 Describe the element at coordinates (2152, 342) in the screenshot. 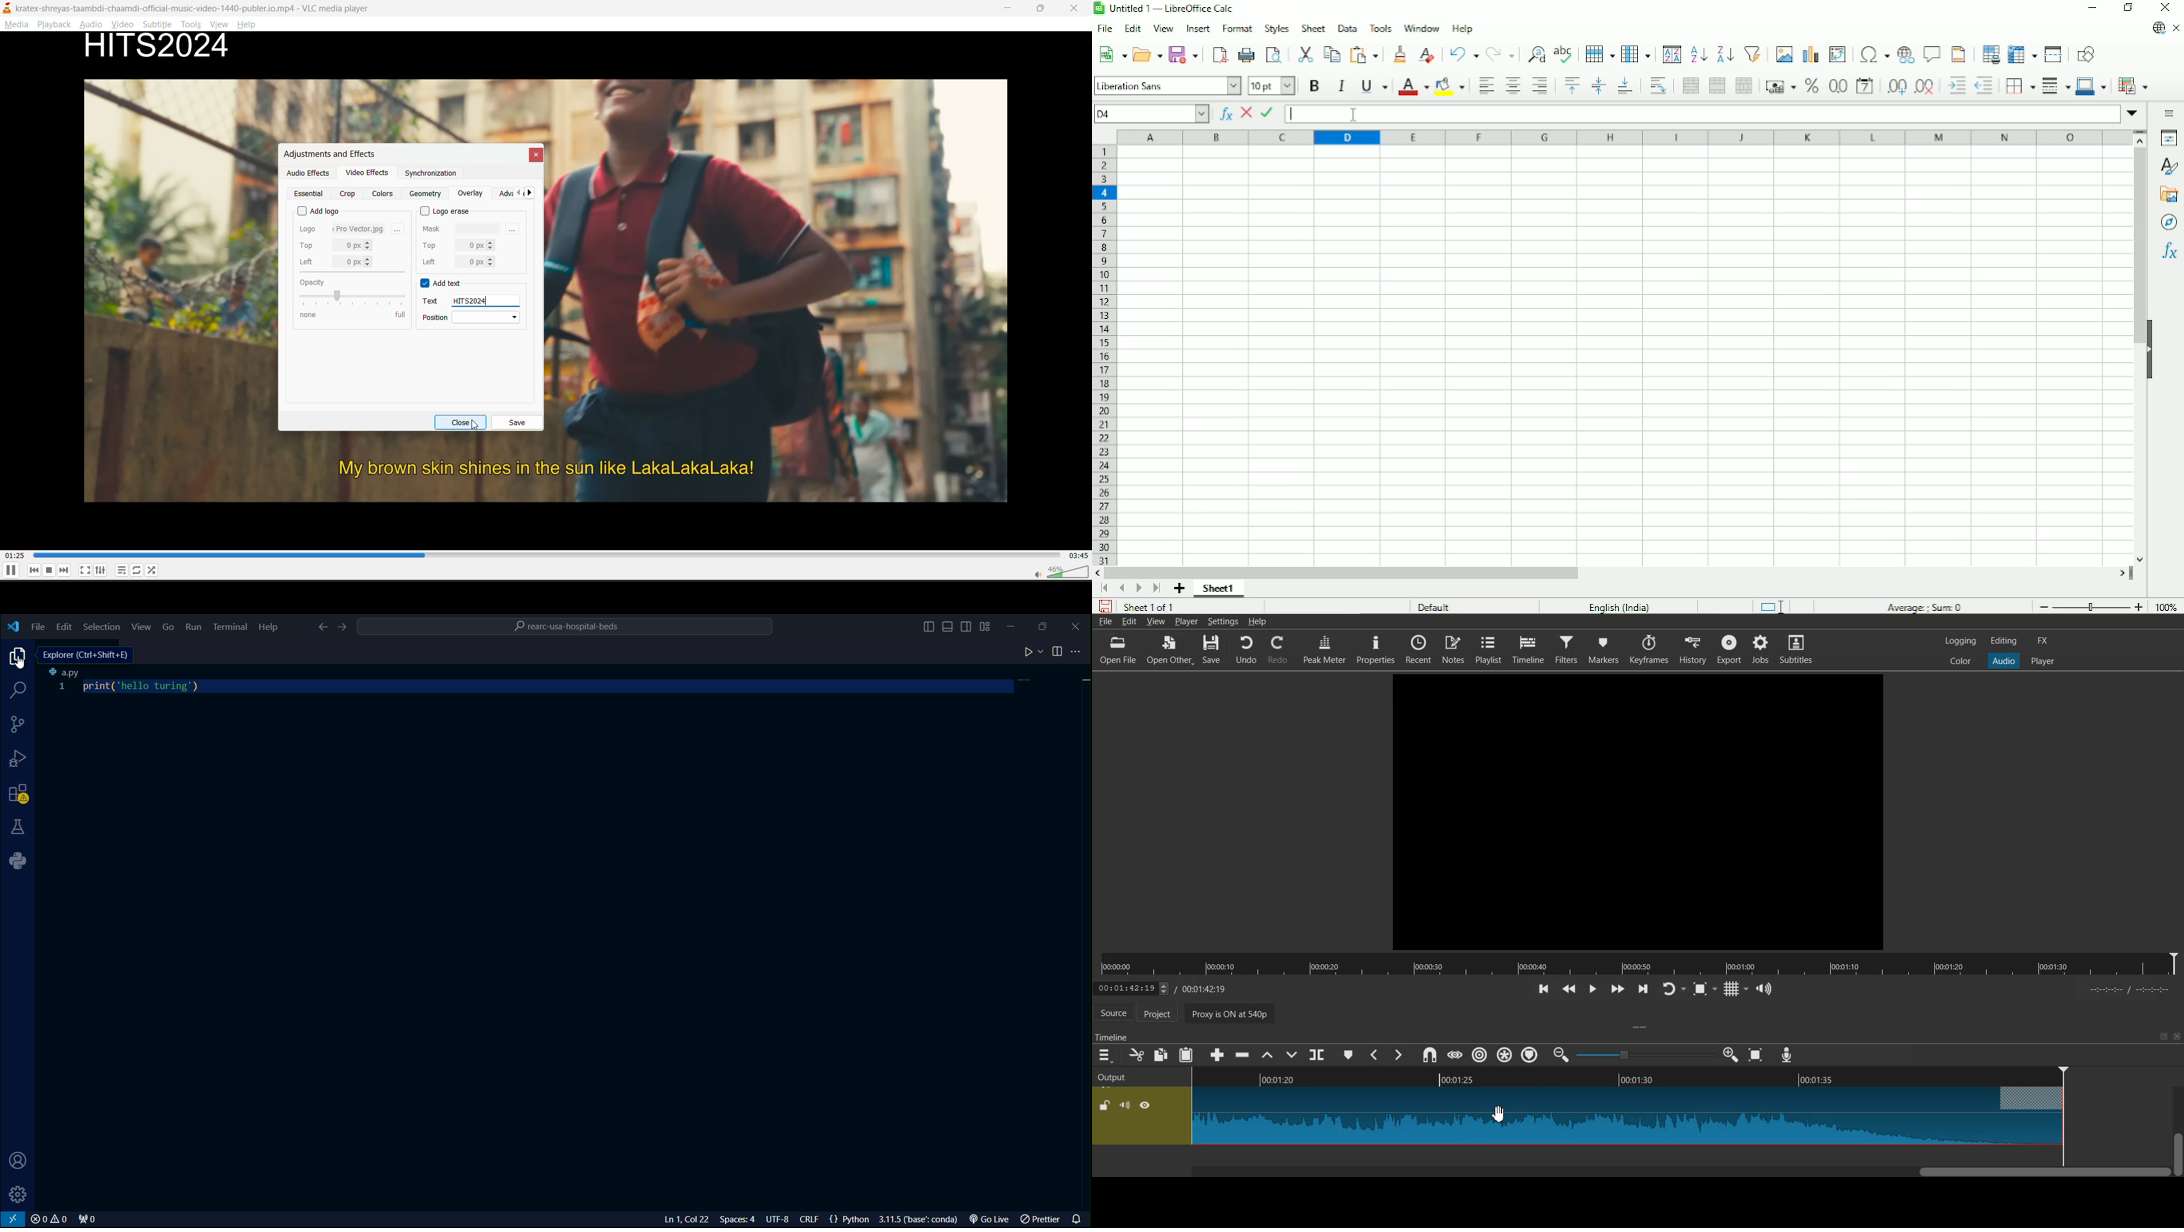

I see `Hide` at that location.